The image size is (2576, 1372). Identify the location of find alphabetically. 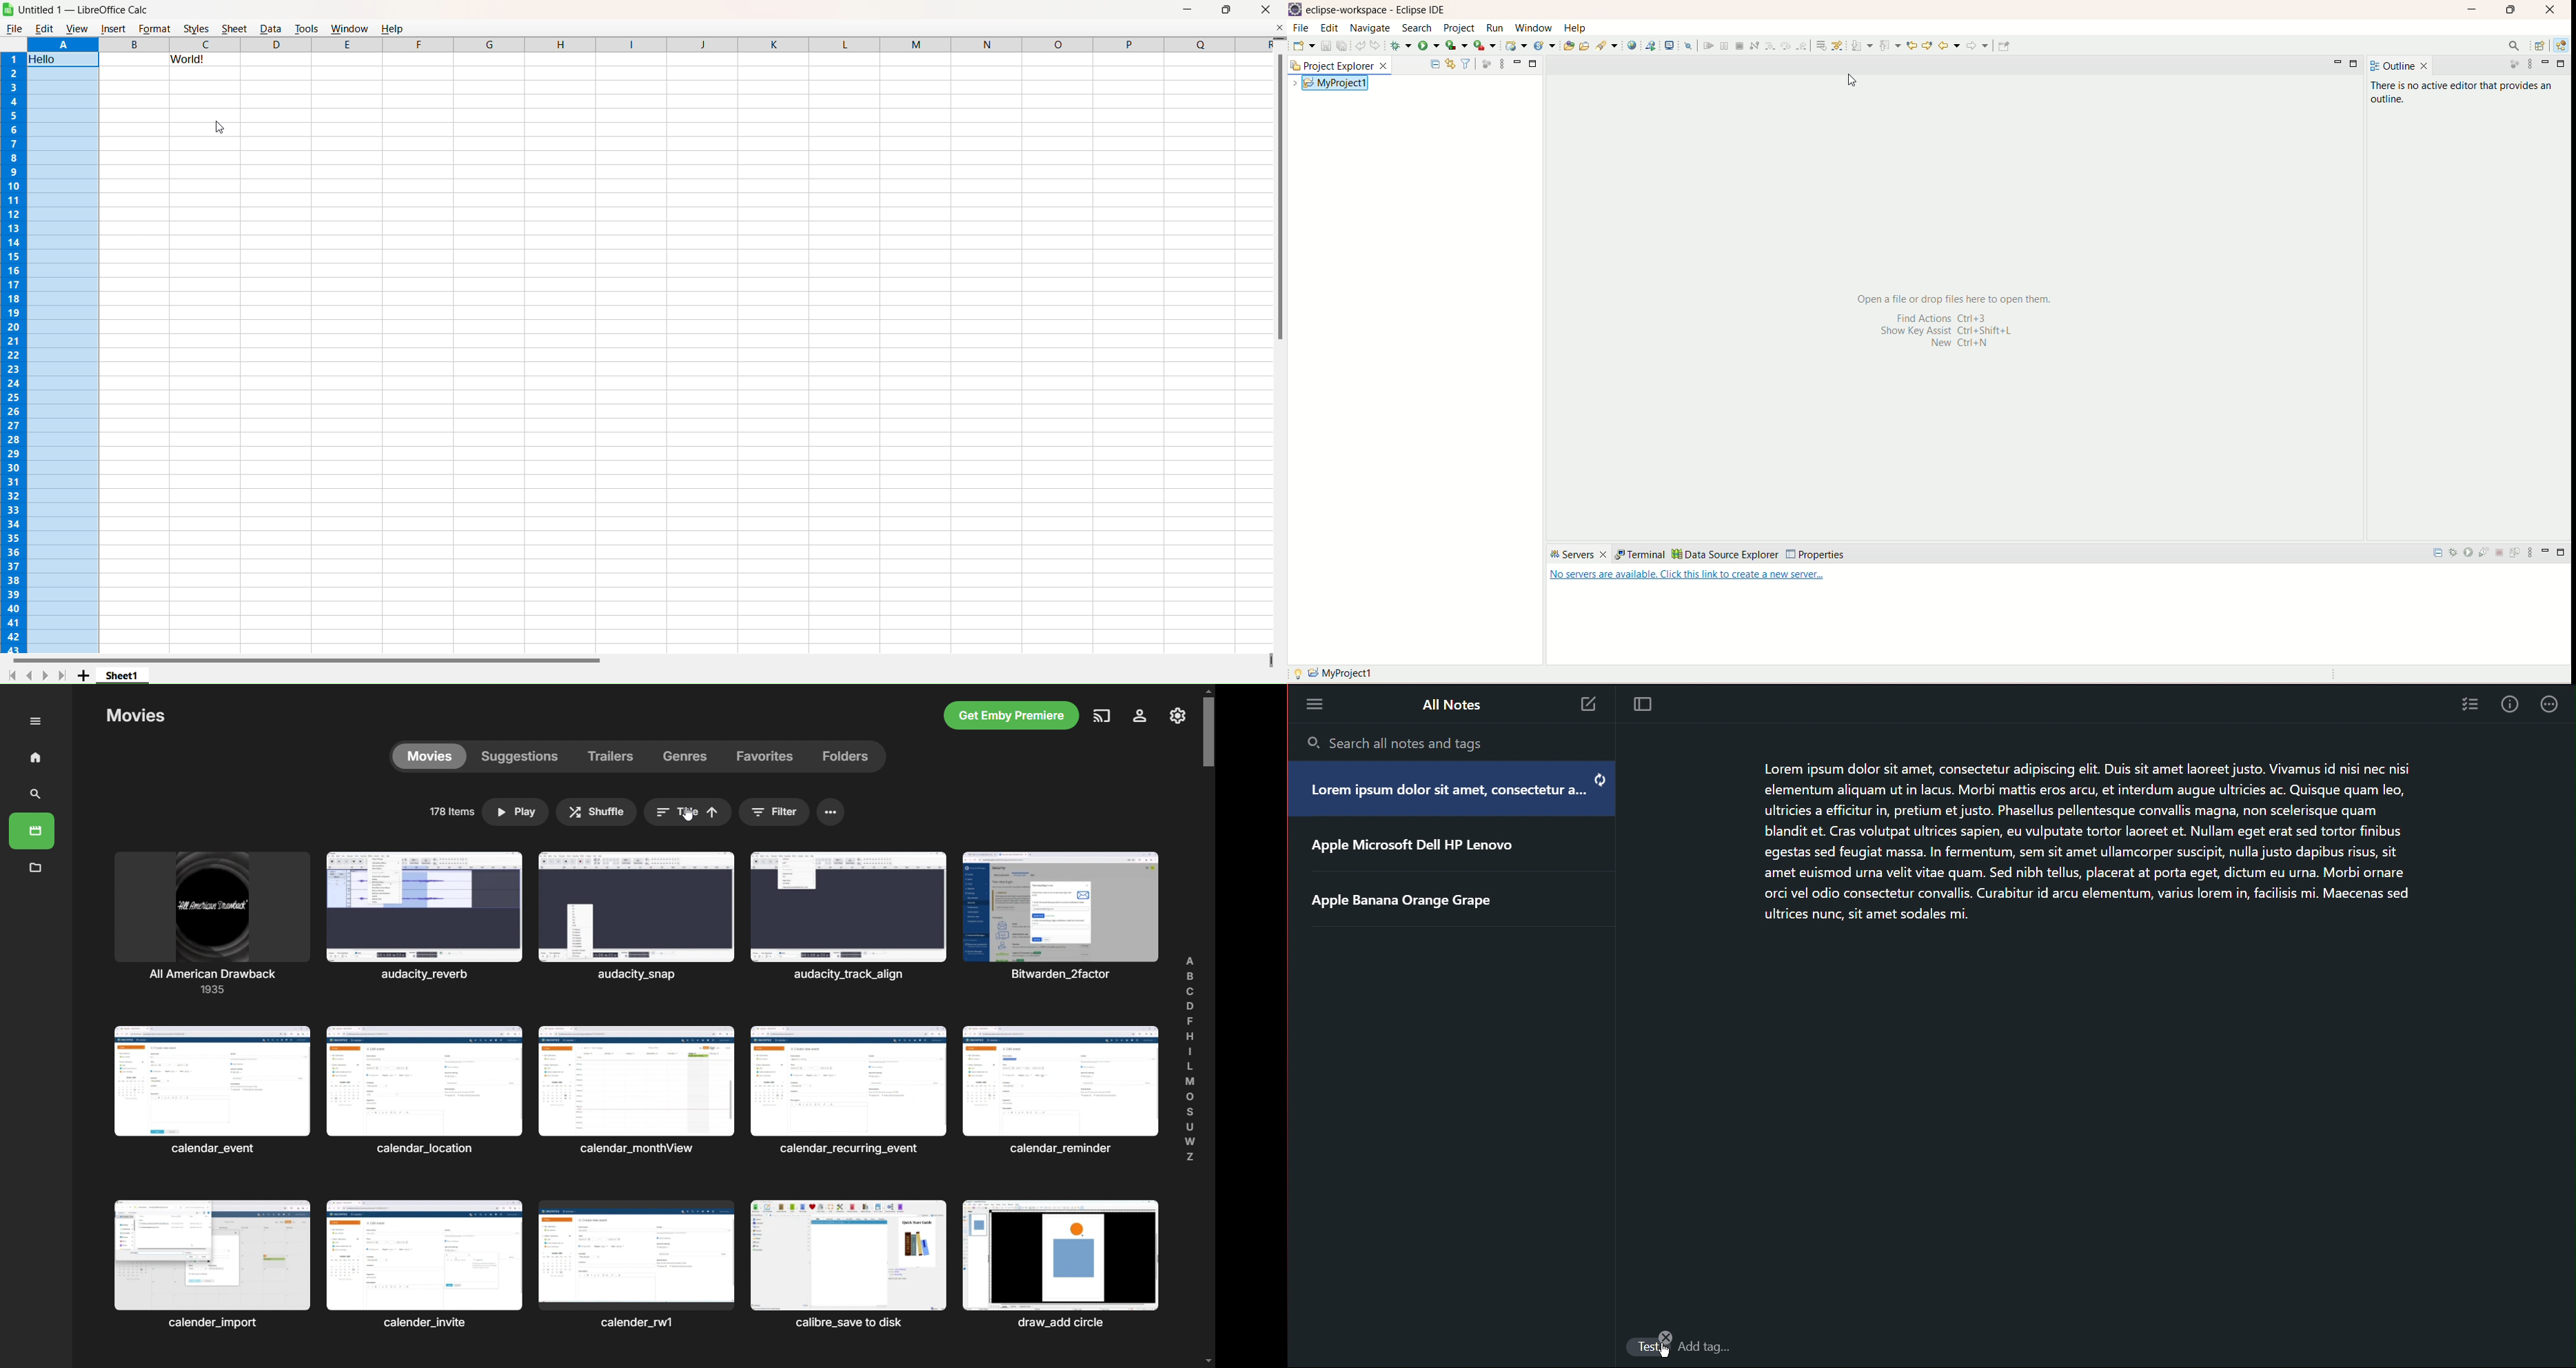
(1189, 1058).